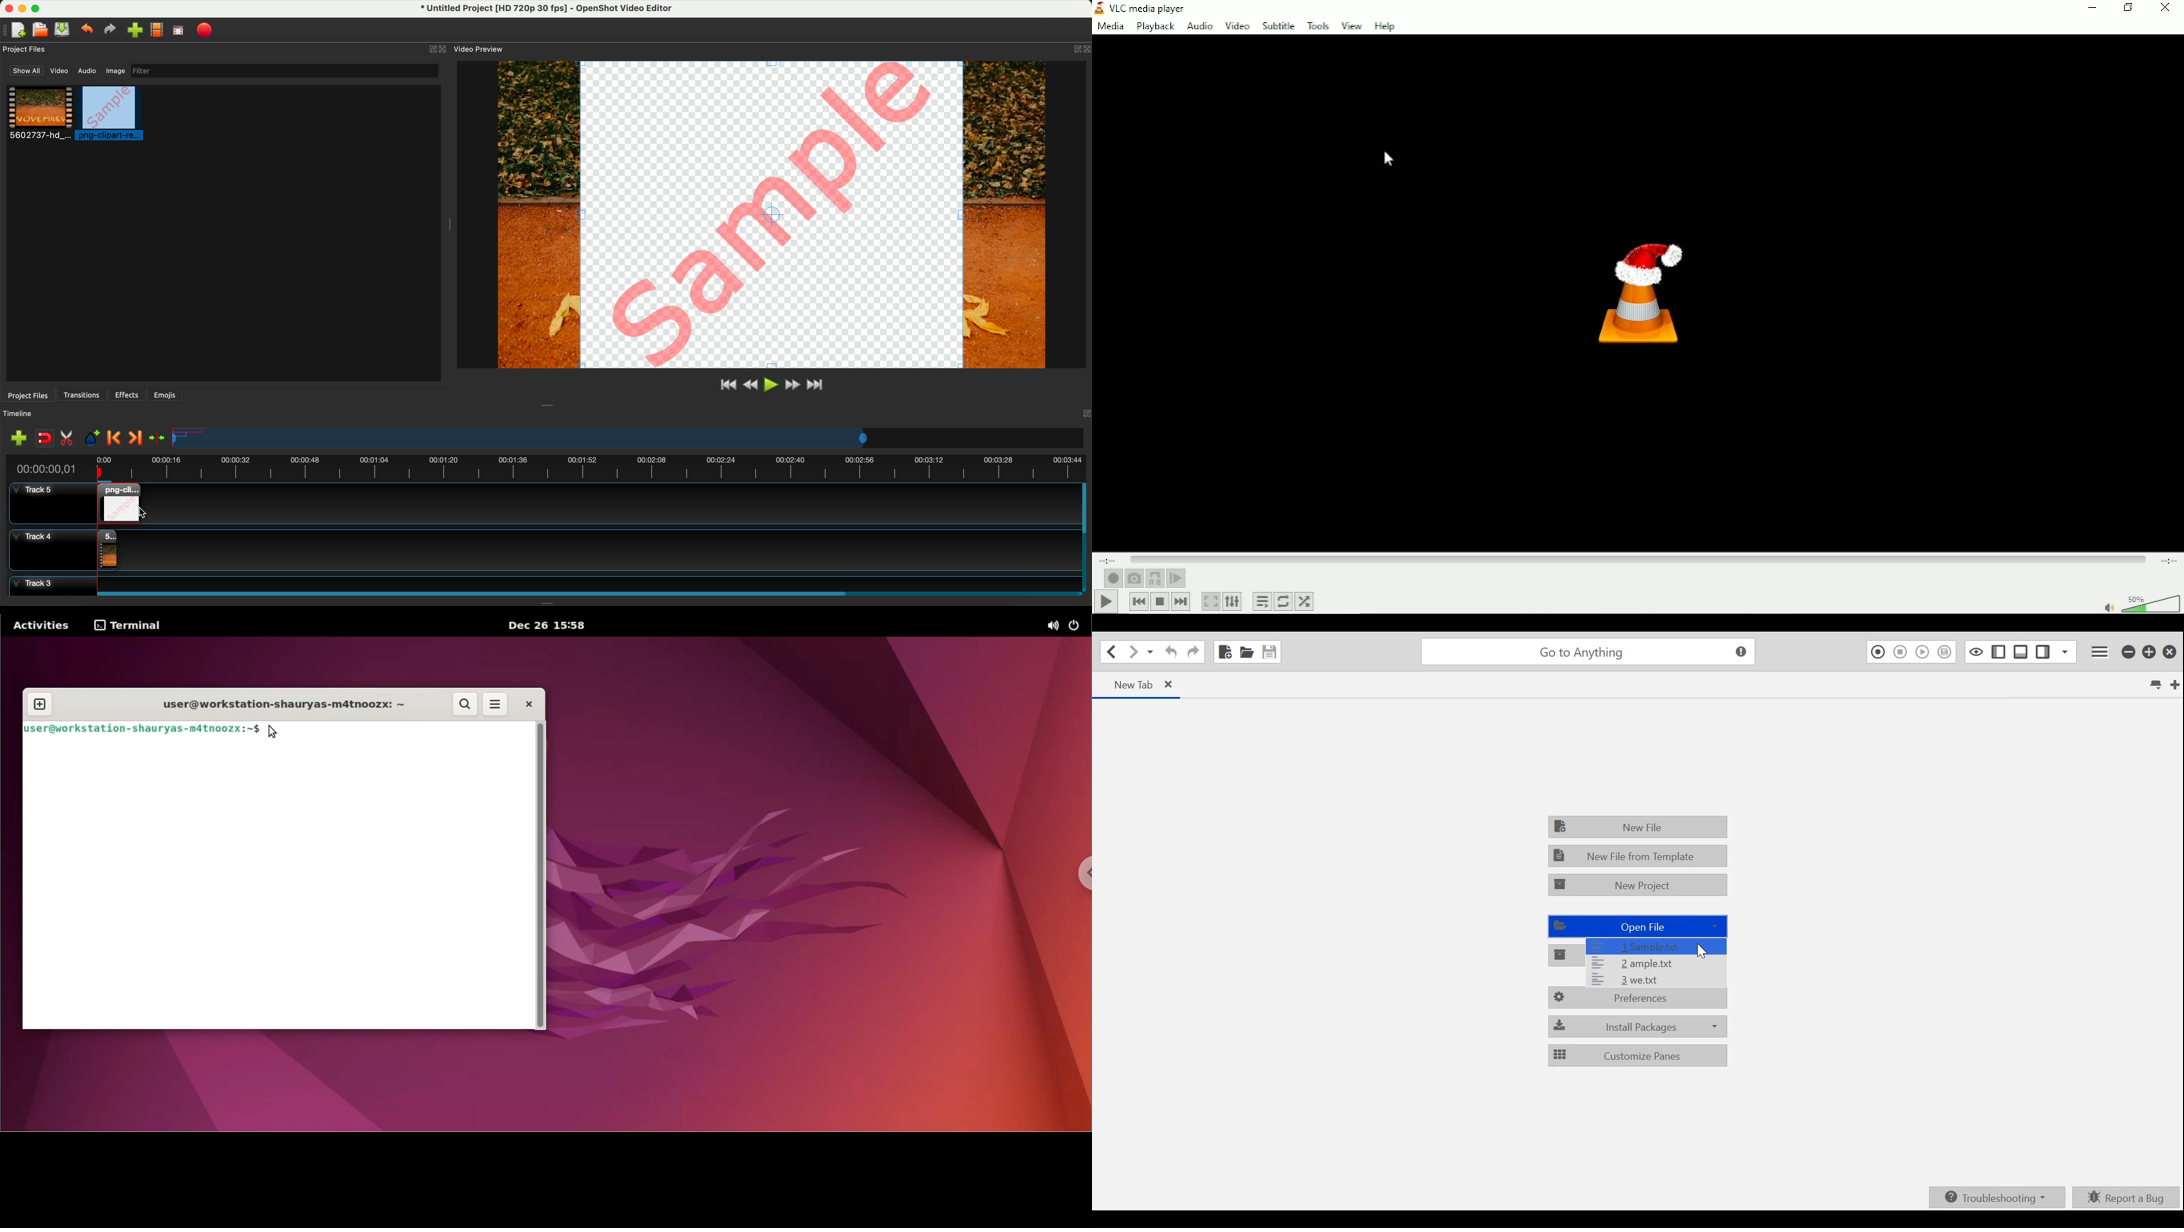 Image resolution: width=2184 pixels, height=1232 pixels. Describe the element at coordinates (124, 502) in the screenshot. I see `drag image on track 5` at that location.